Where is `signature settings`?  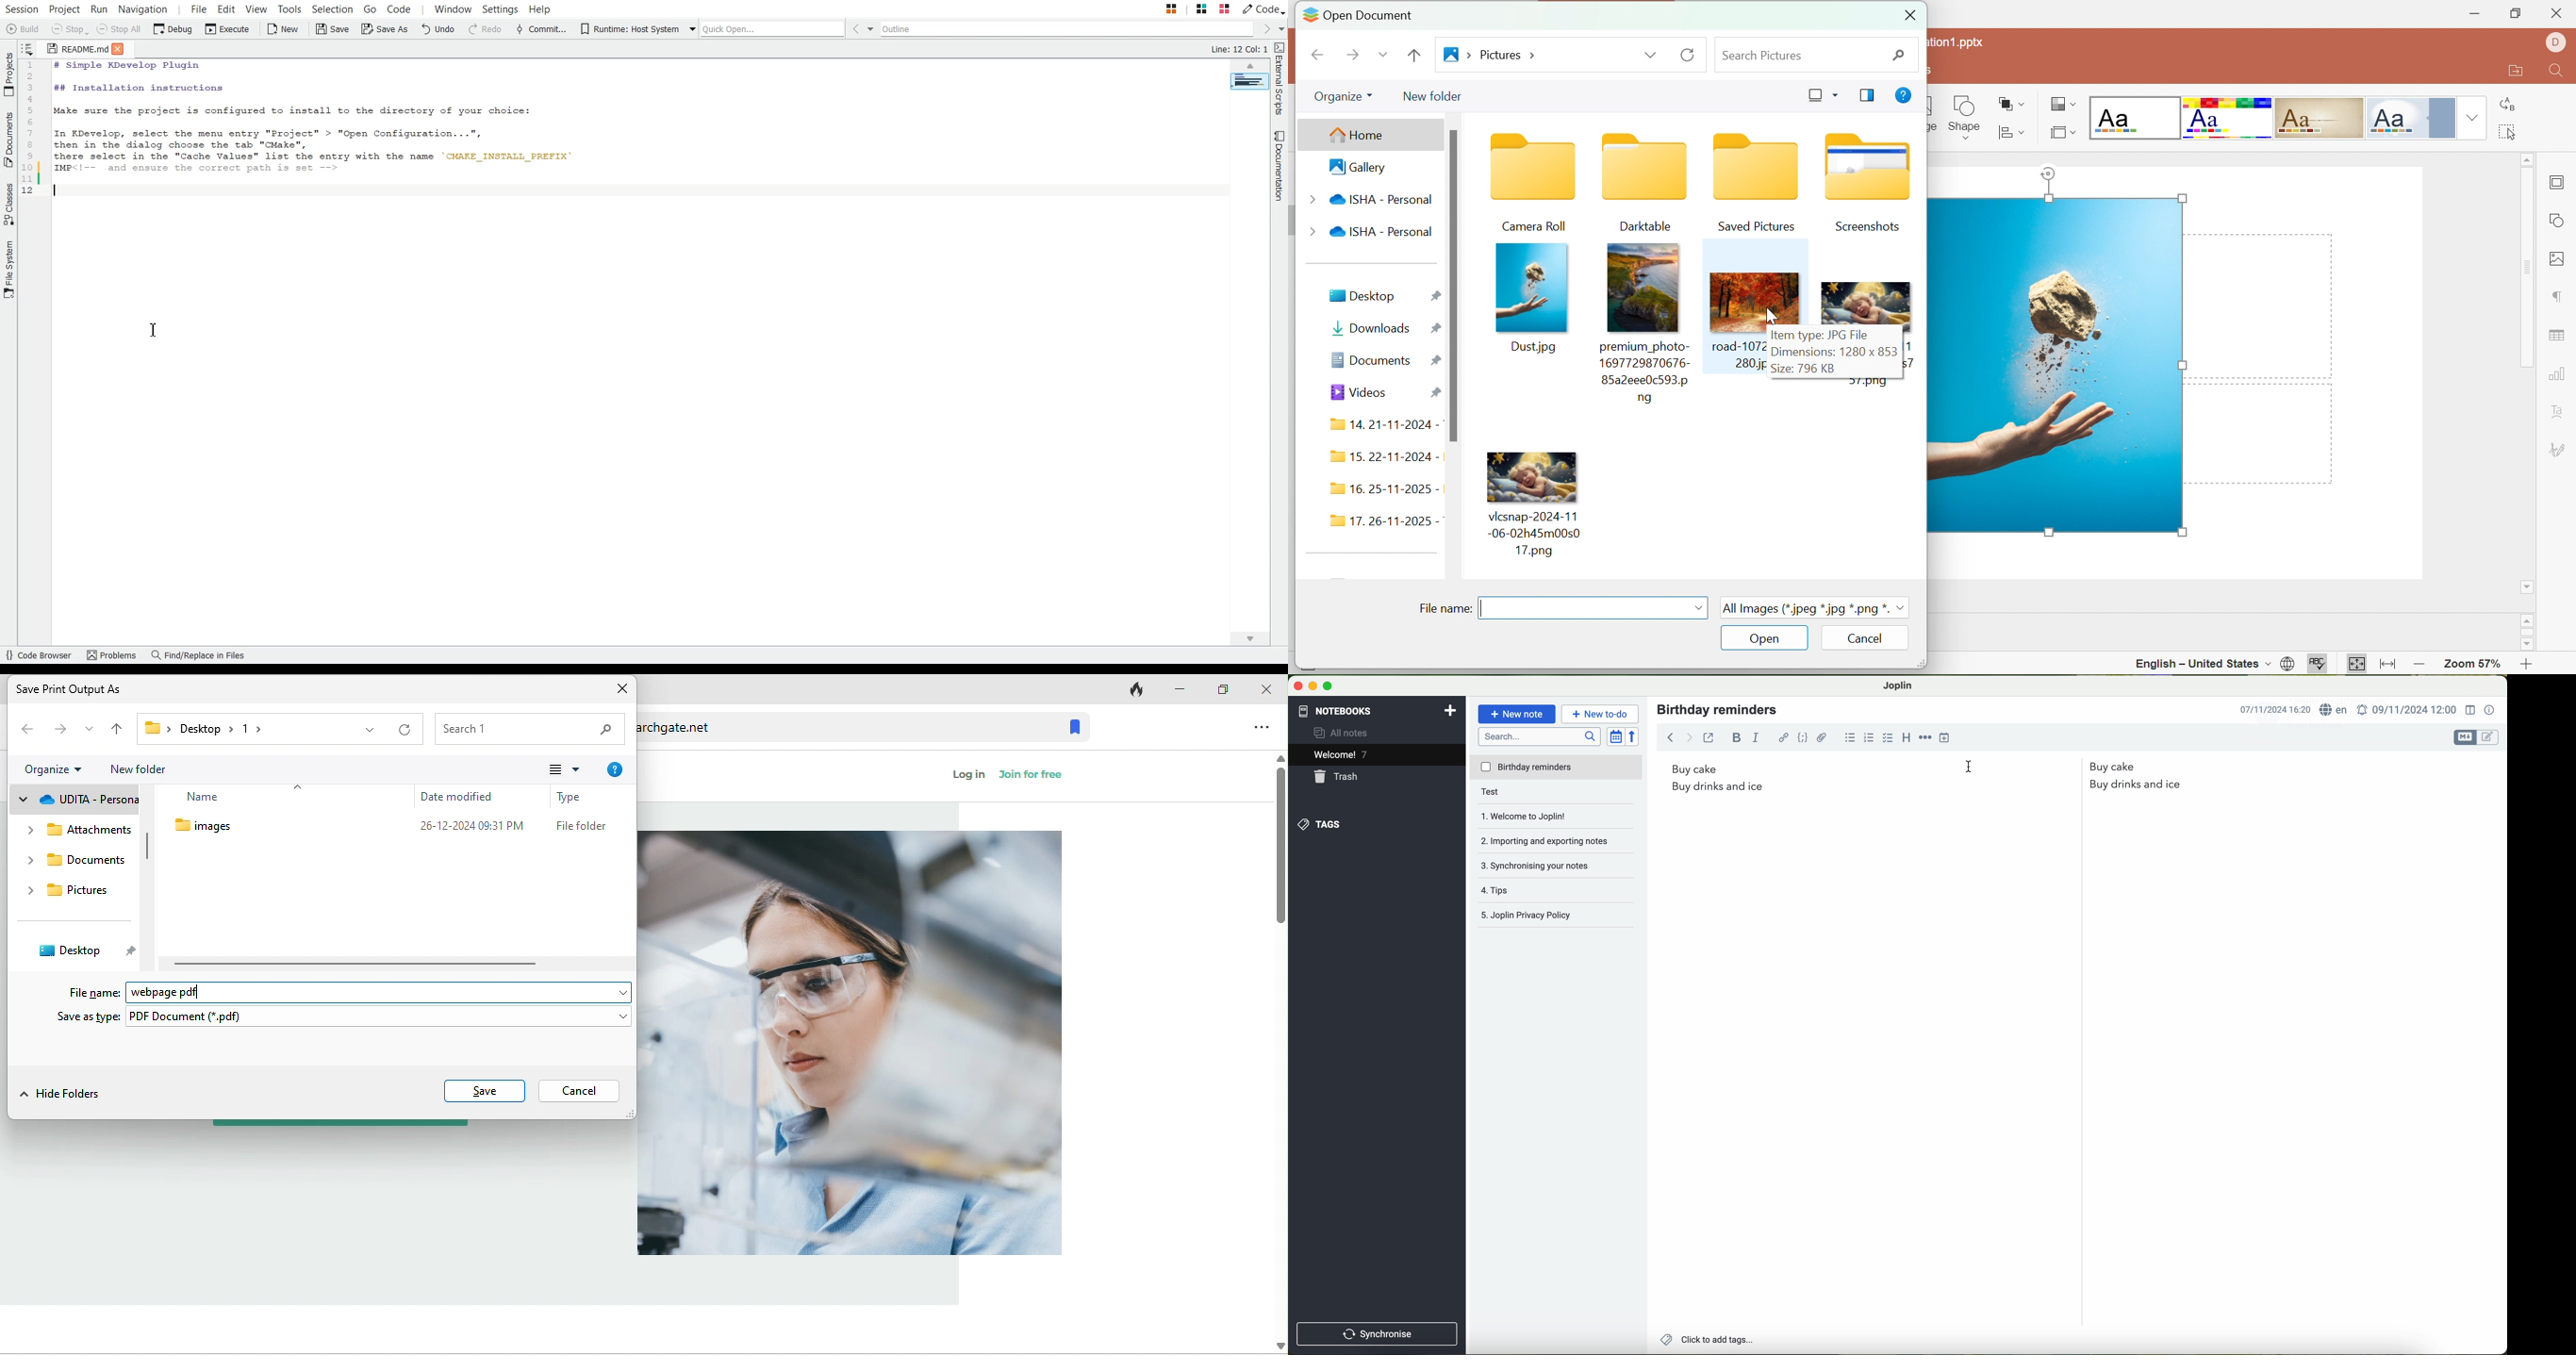
signature settings is located at coordinates (2561, 451).